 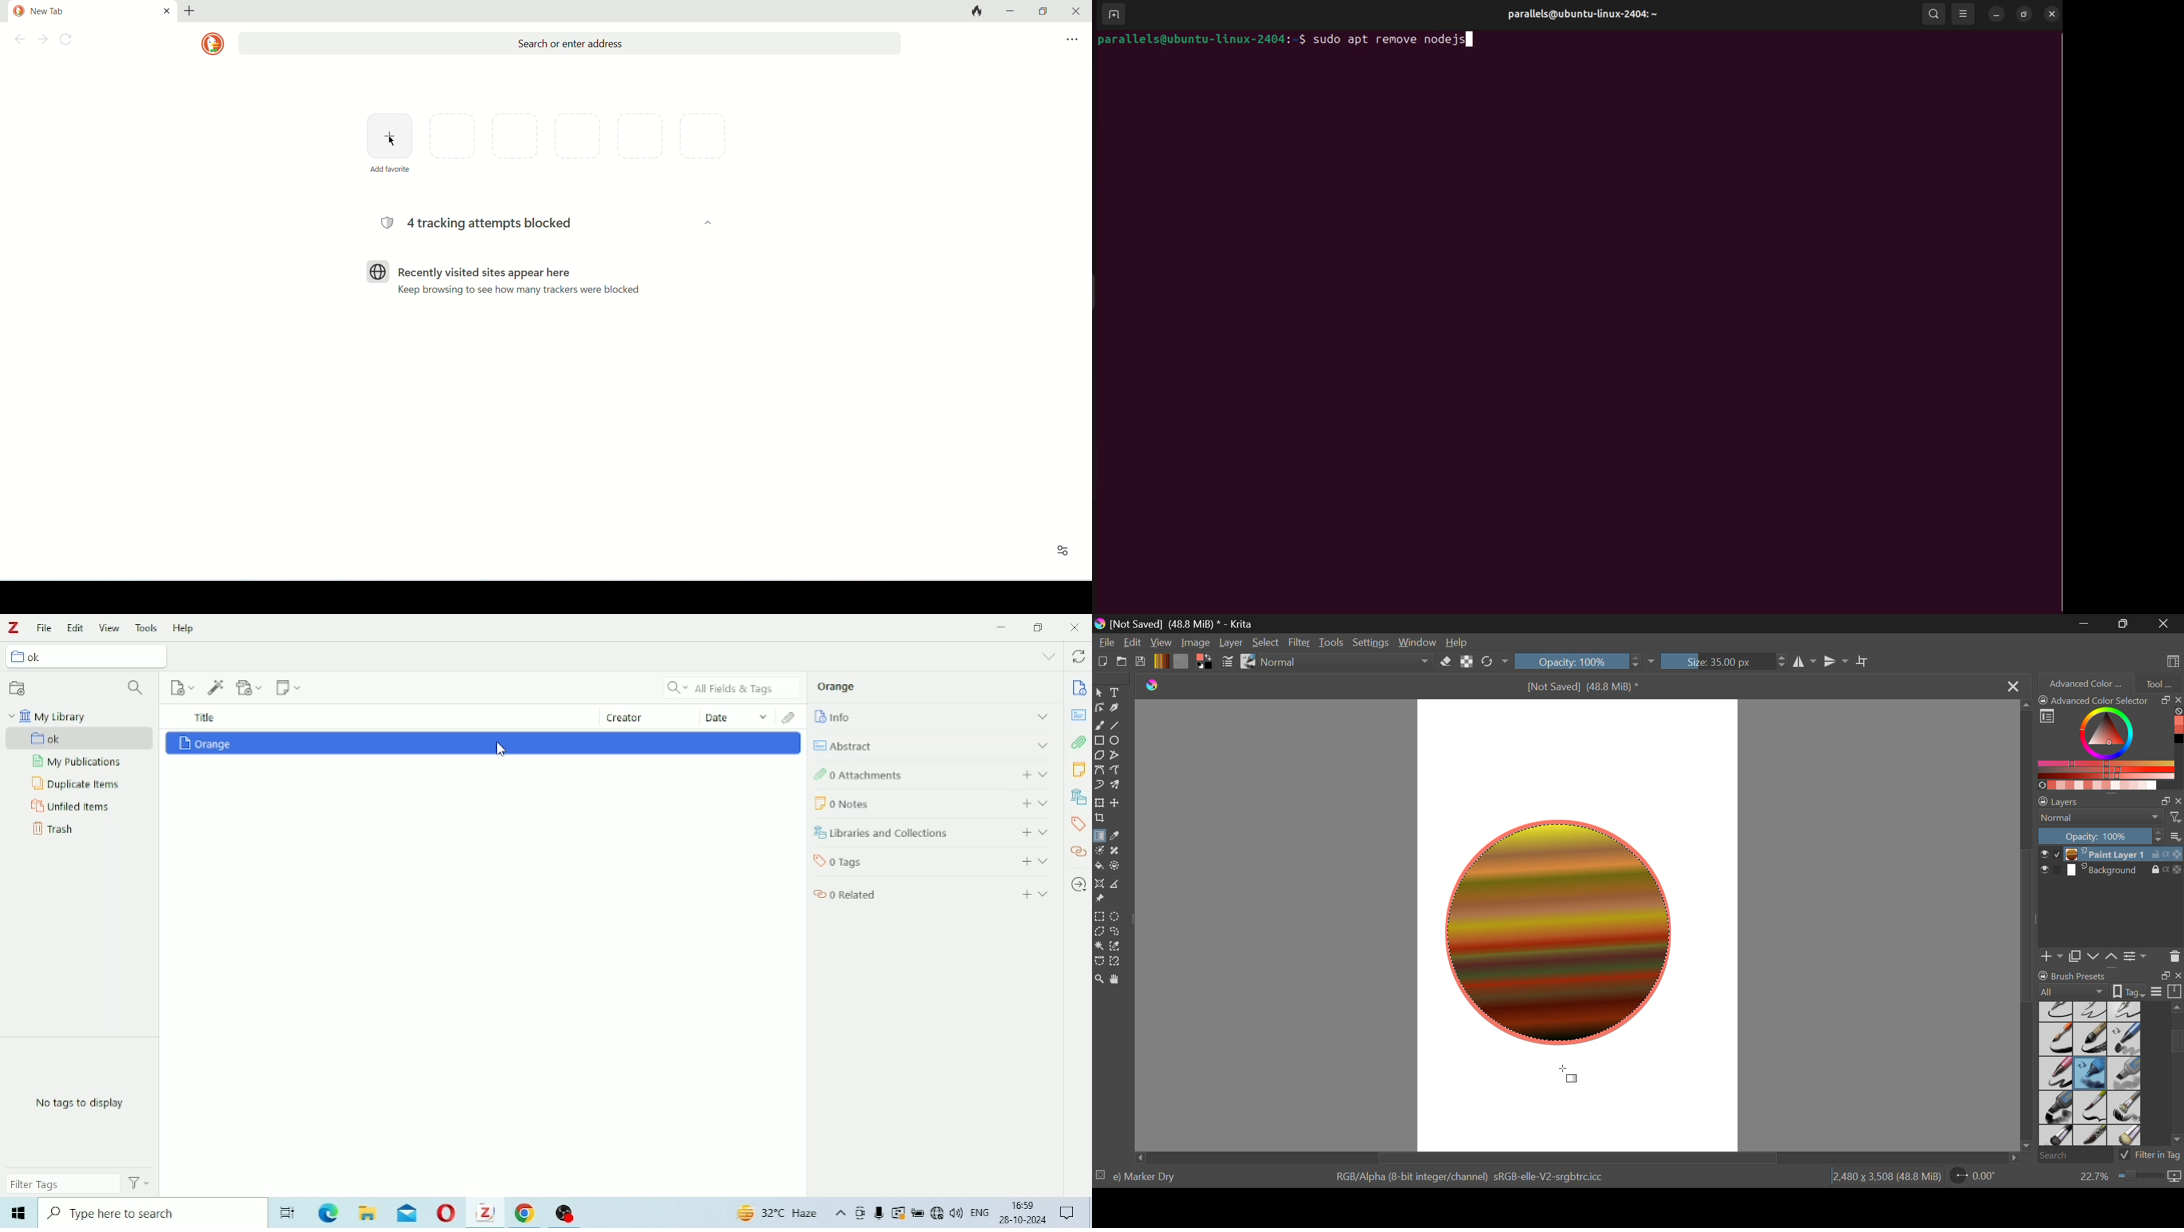 What do you see at coordinates (932, 716) in the screenshot?
I see `Info` at bounding box center [932, 716].